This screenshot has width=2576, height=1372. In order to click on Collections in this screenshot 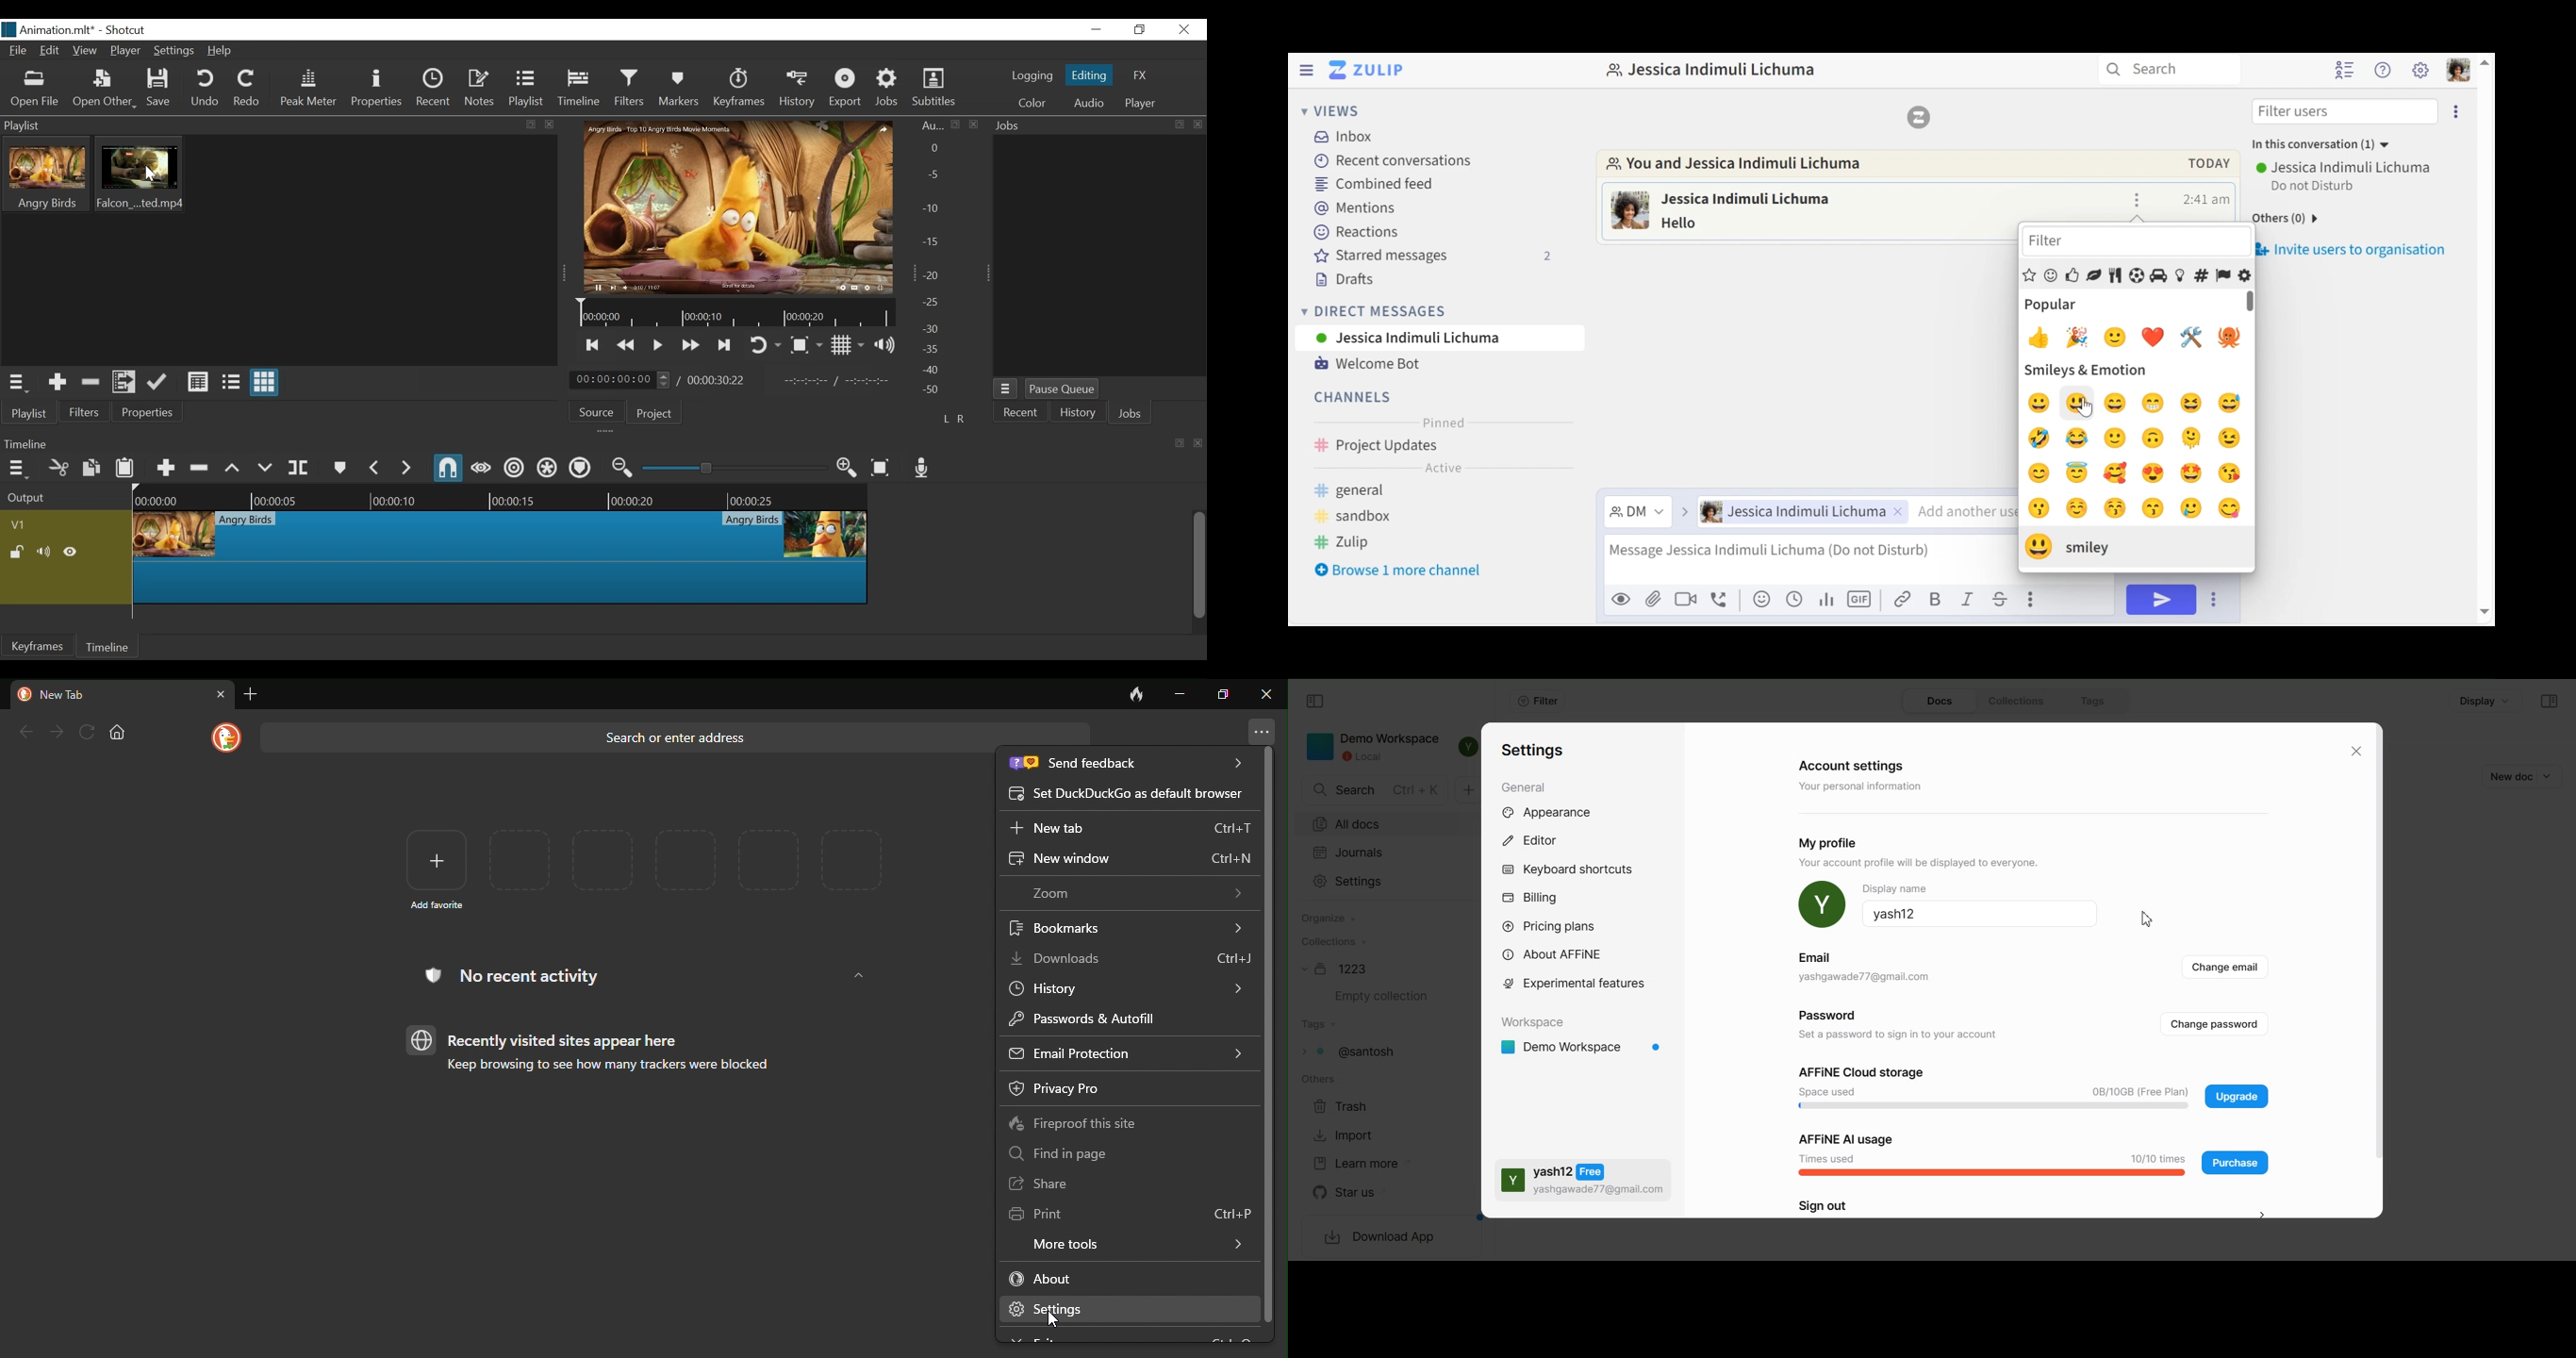, I will do `click(2021, 701)`.